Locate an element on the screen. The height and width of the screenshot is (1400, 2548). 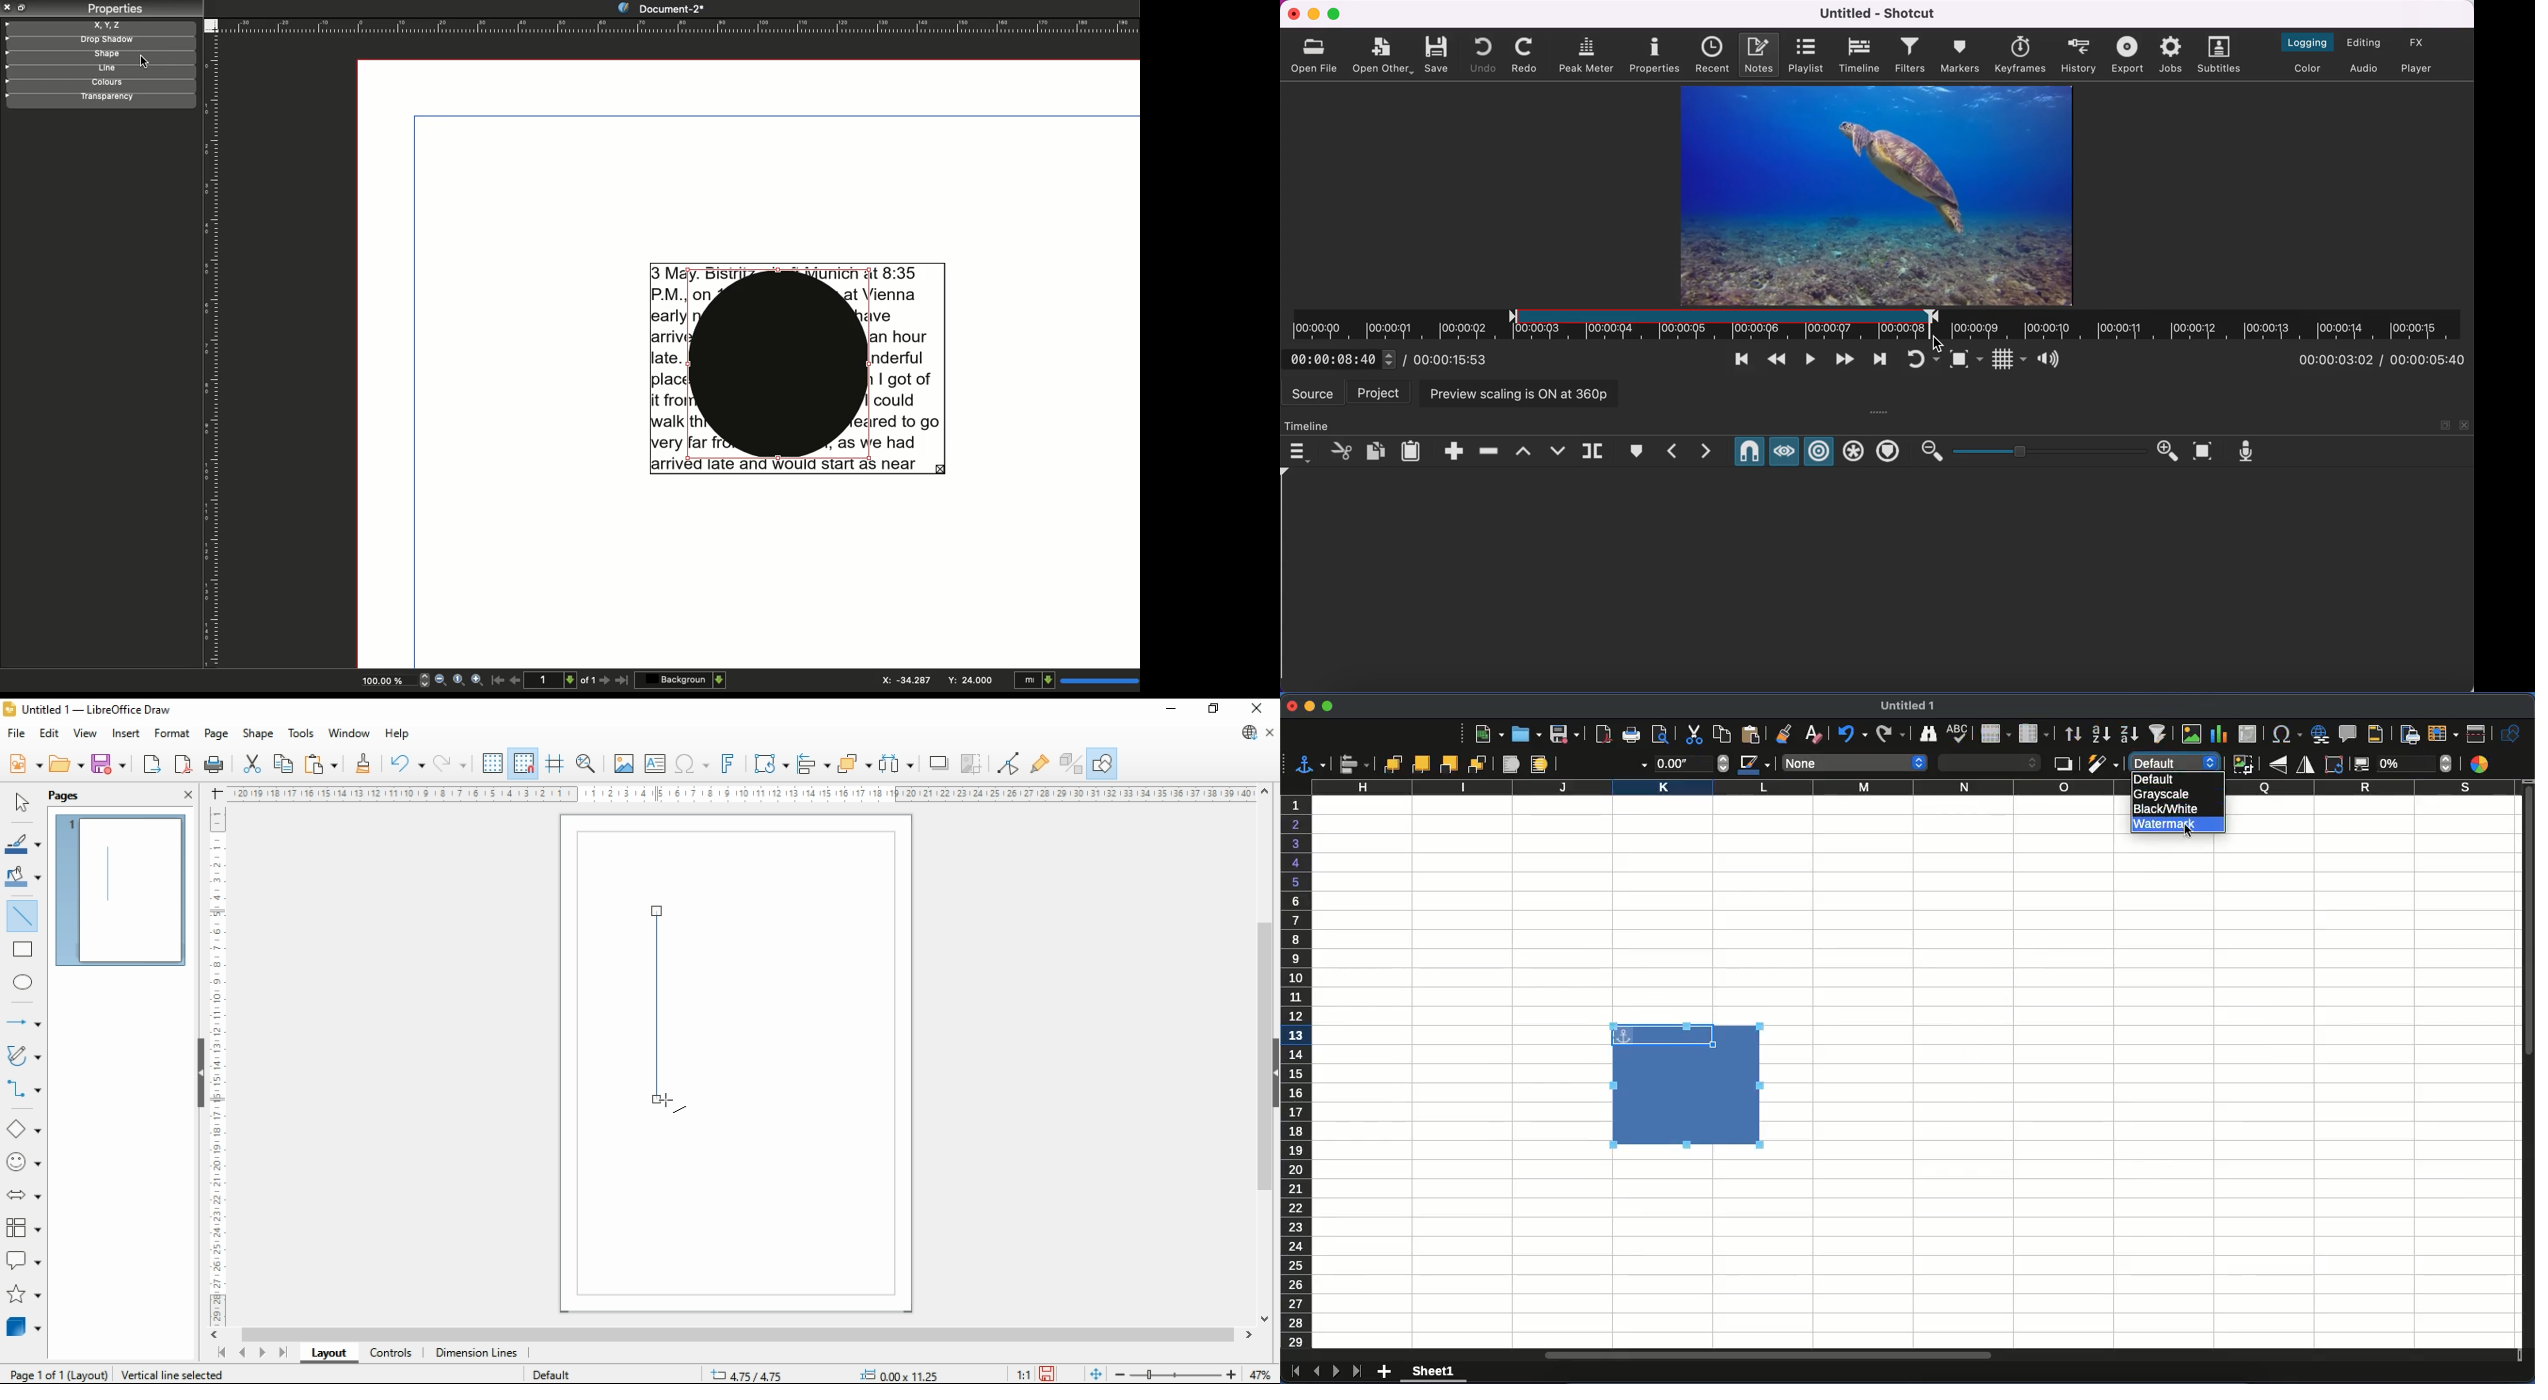
zoom in is located at coordinates (2170, 451).